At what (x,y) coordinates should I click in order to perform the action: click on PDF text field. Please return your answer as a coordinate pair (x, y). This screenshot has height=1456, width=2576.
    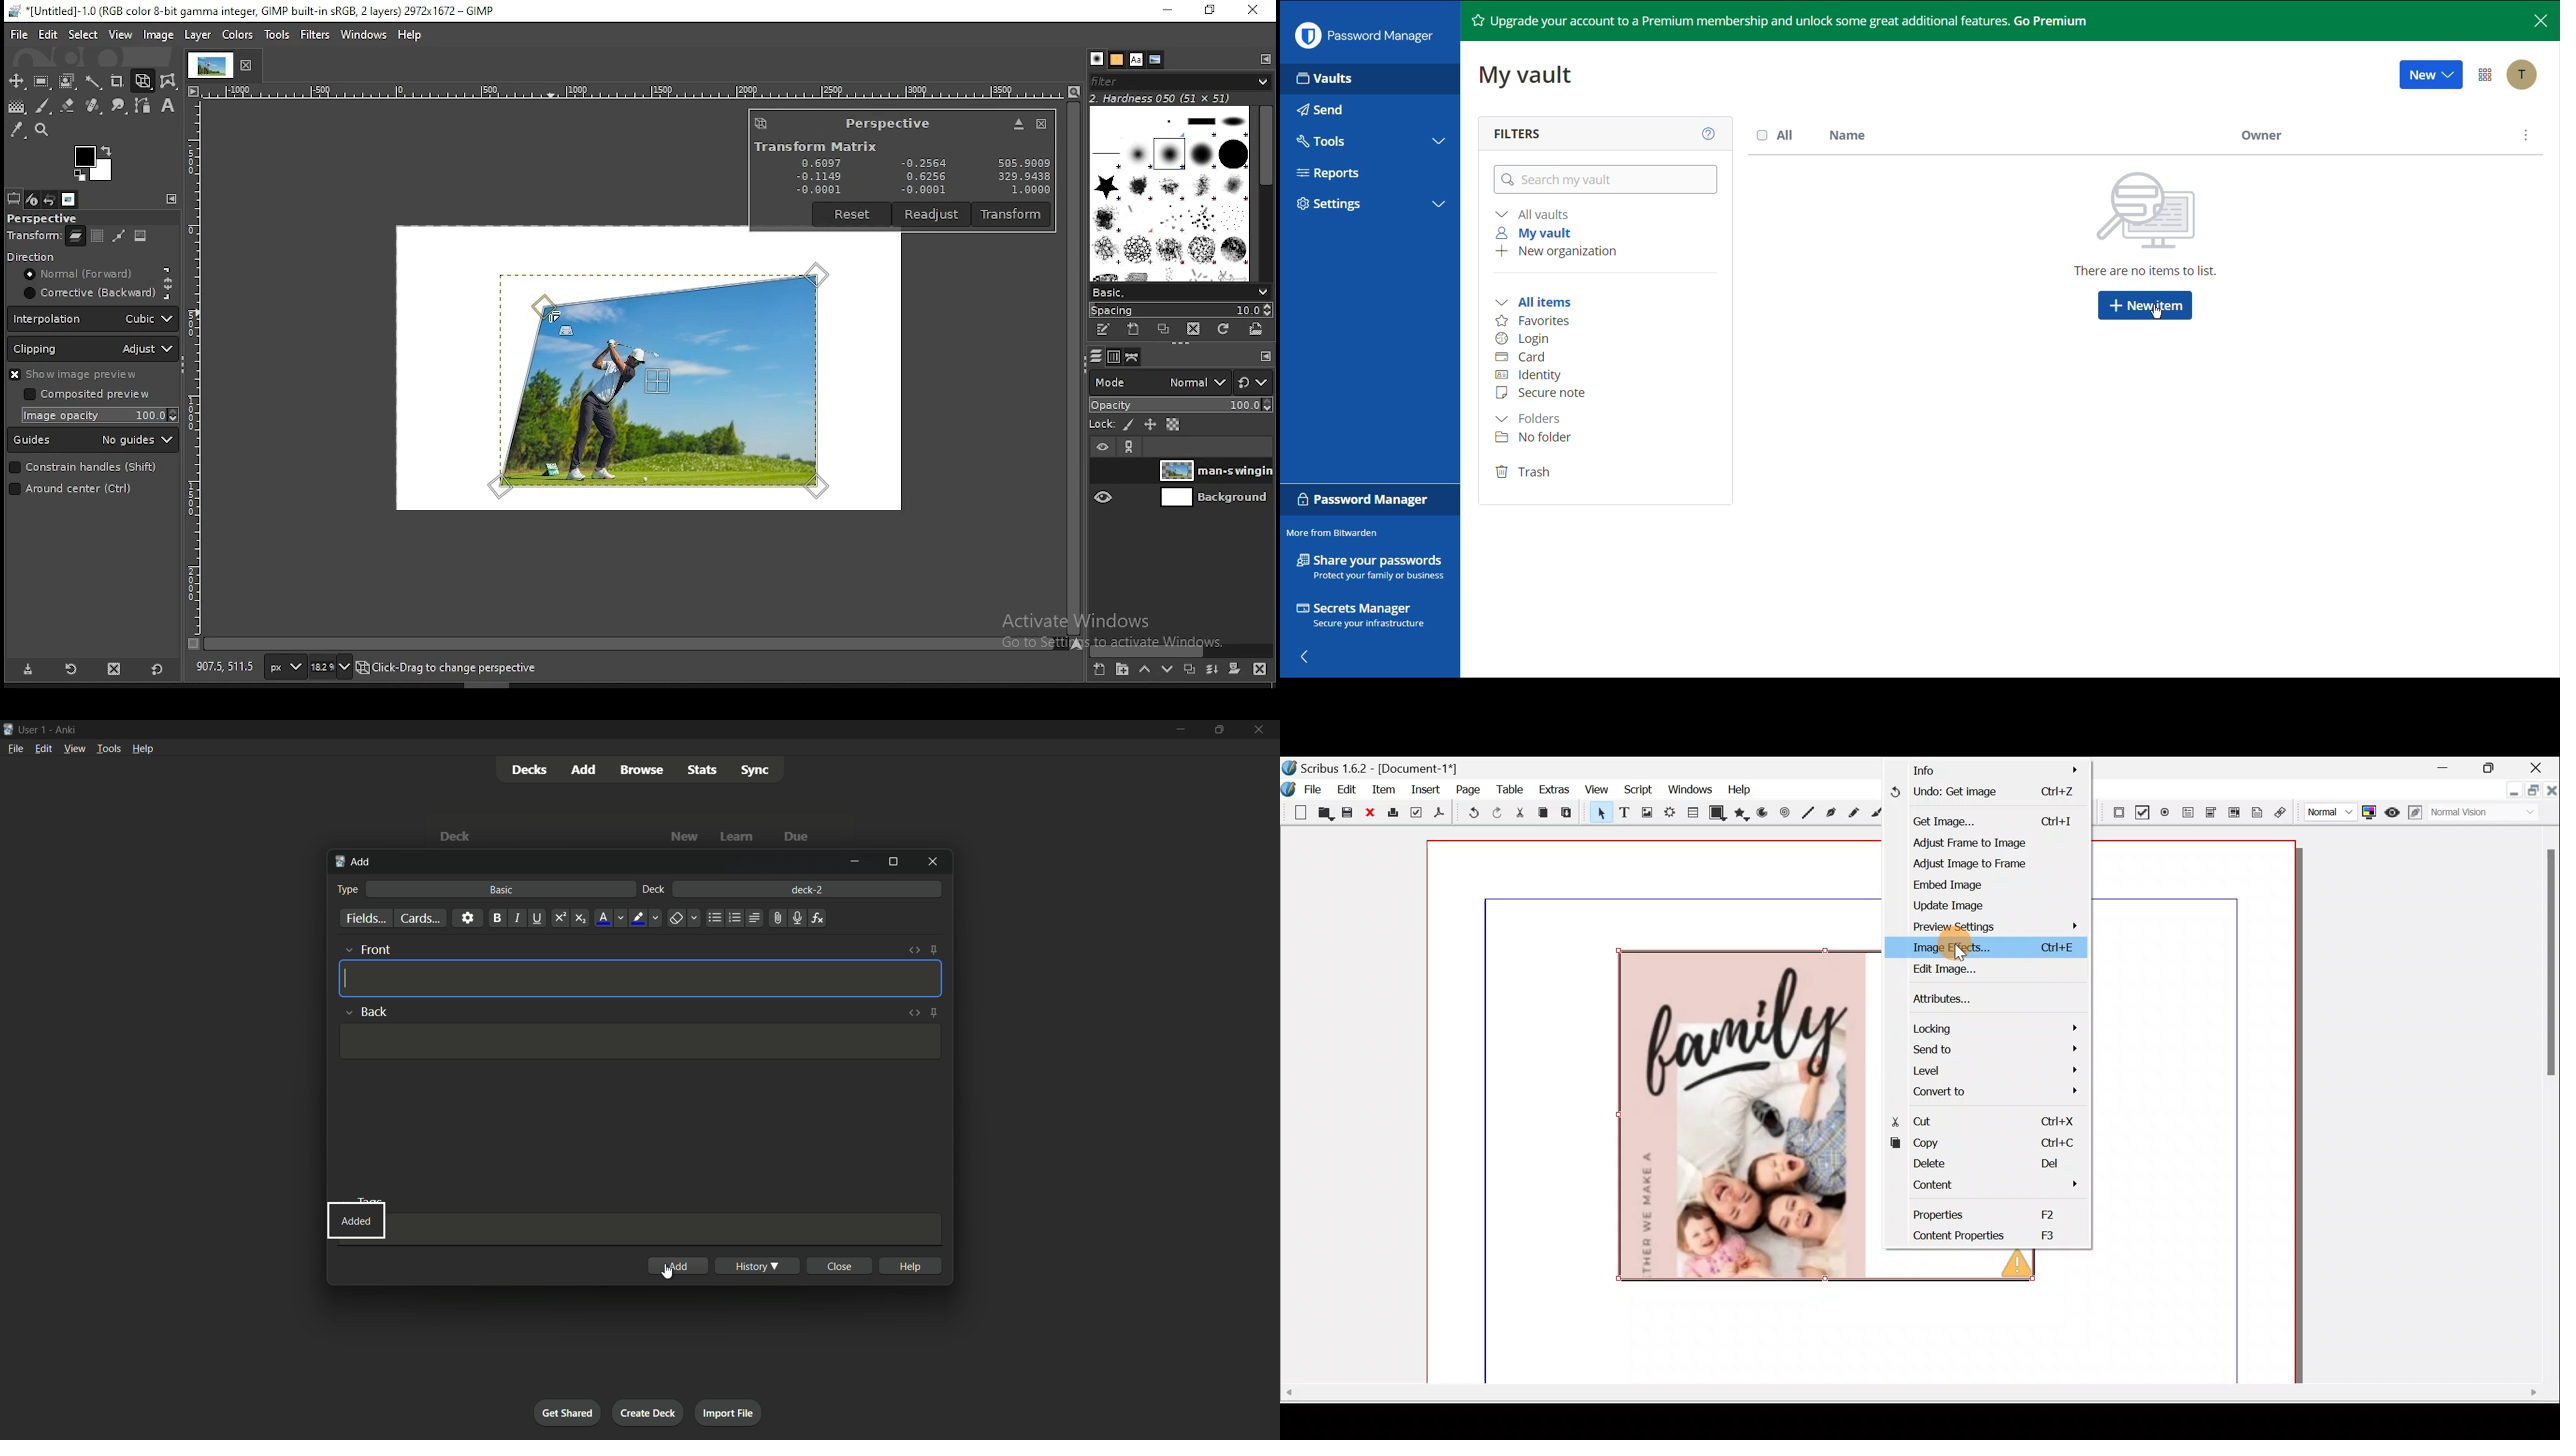
    Looking at the image, I should click on (2187, 813).